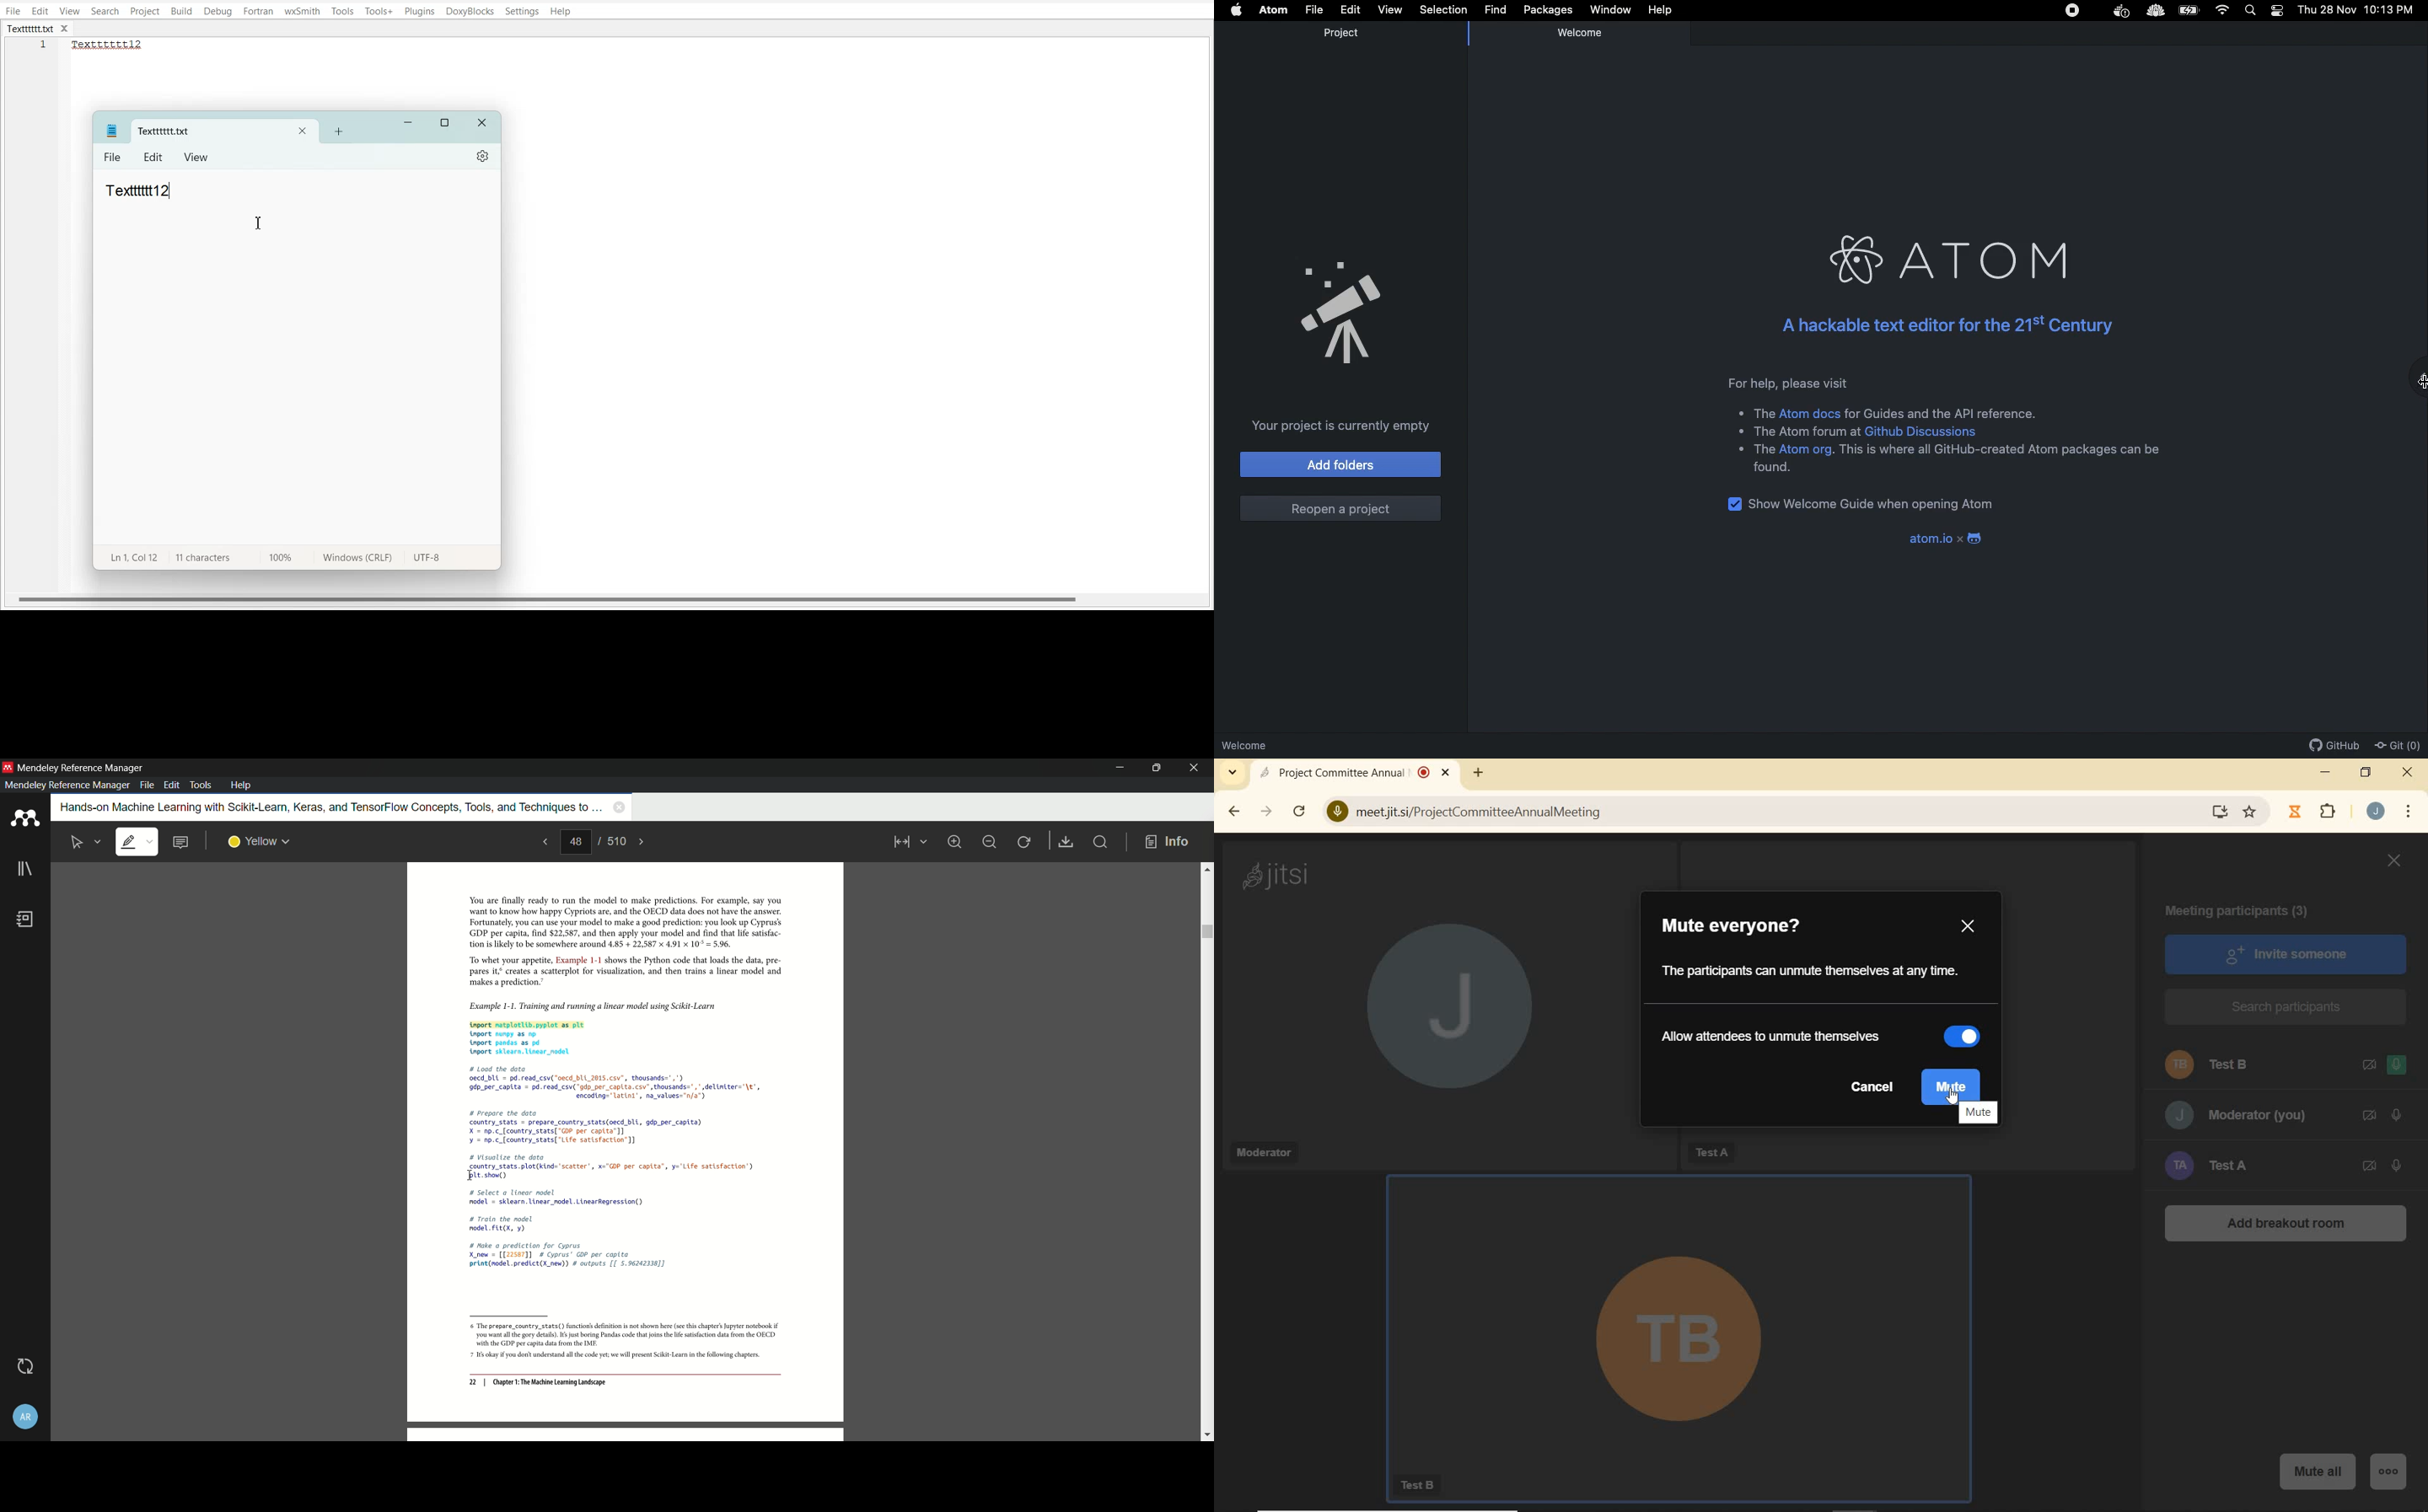  Describe the element at coordinates (1206, 869) in the screenshot. I see `scroll up` at that location.